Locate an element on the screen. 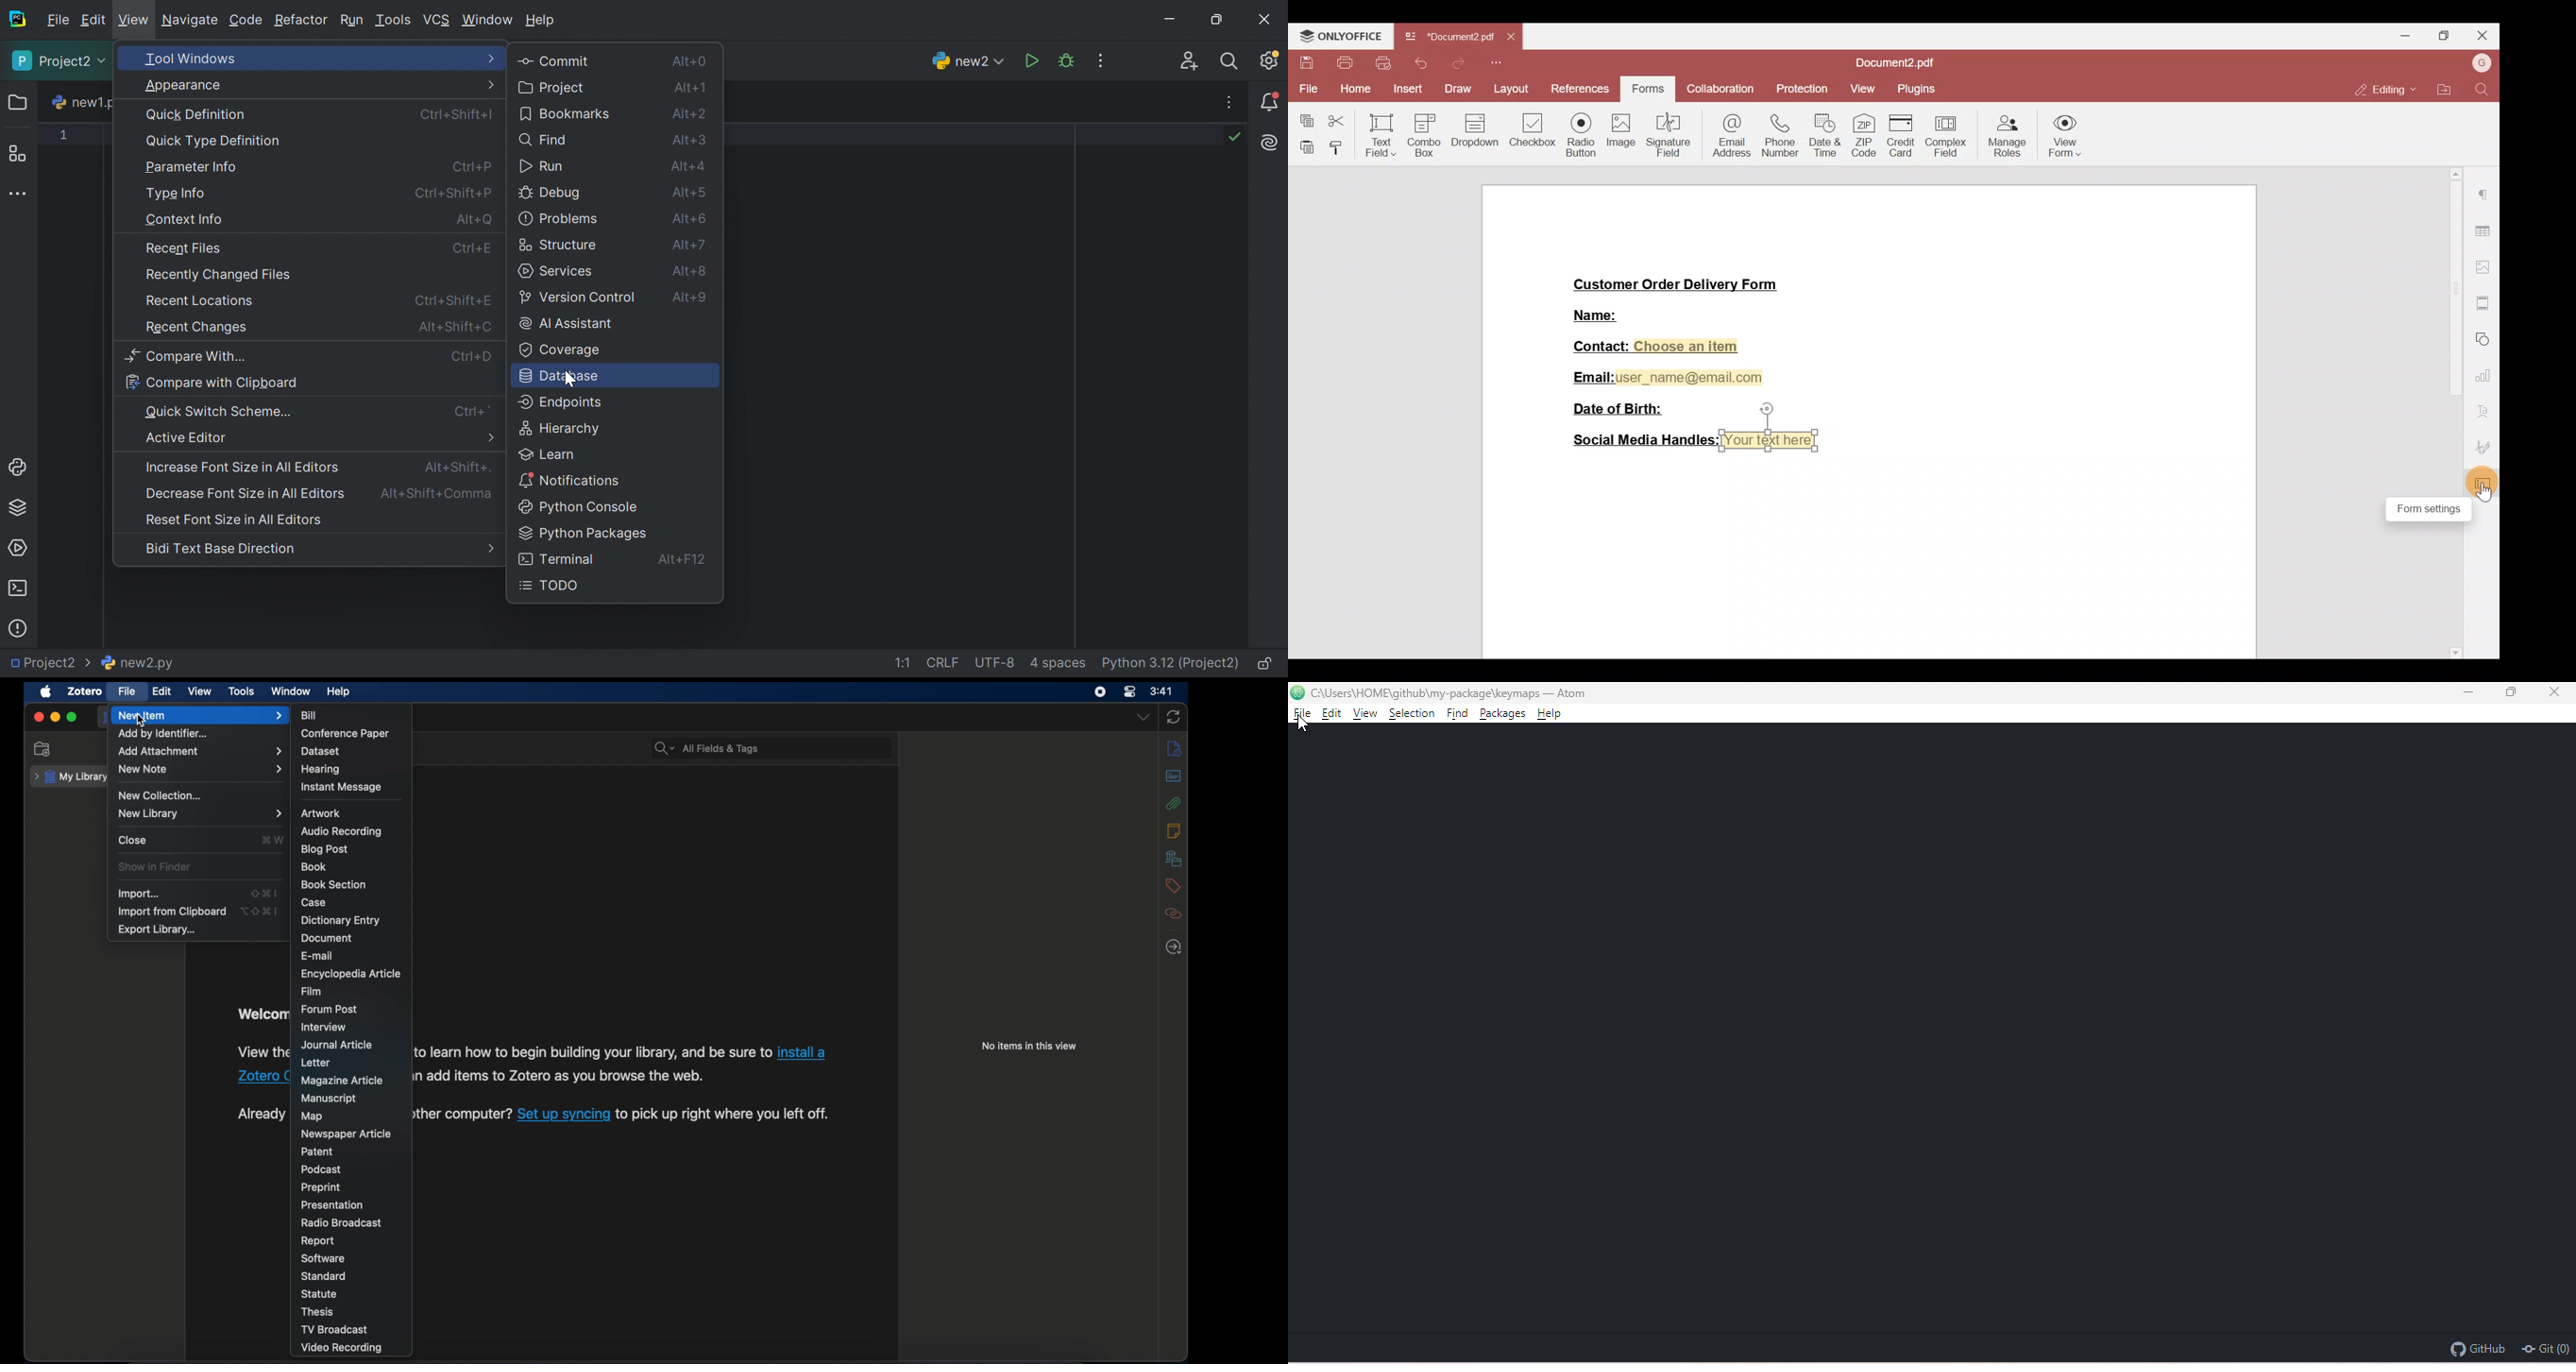 This screenshot has height=1372, width=2576. UTF-8 is located at coordinates (994, 662).